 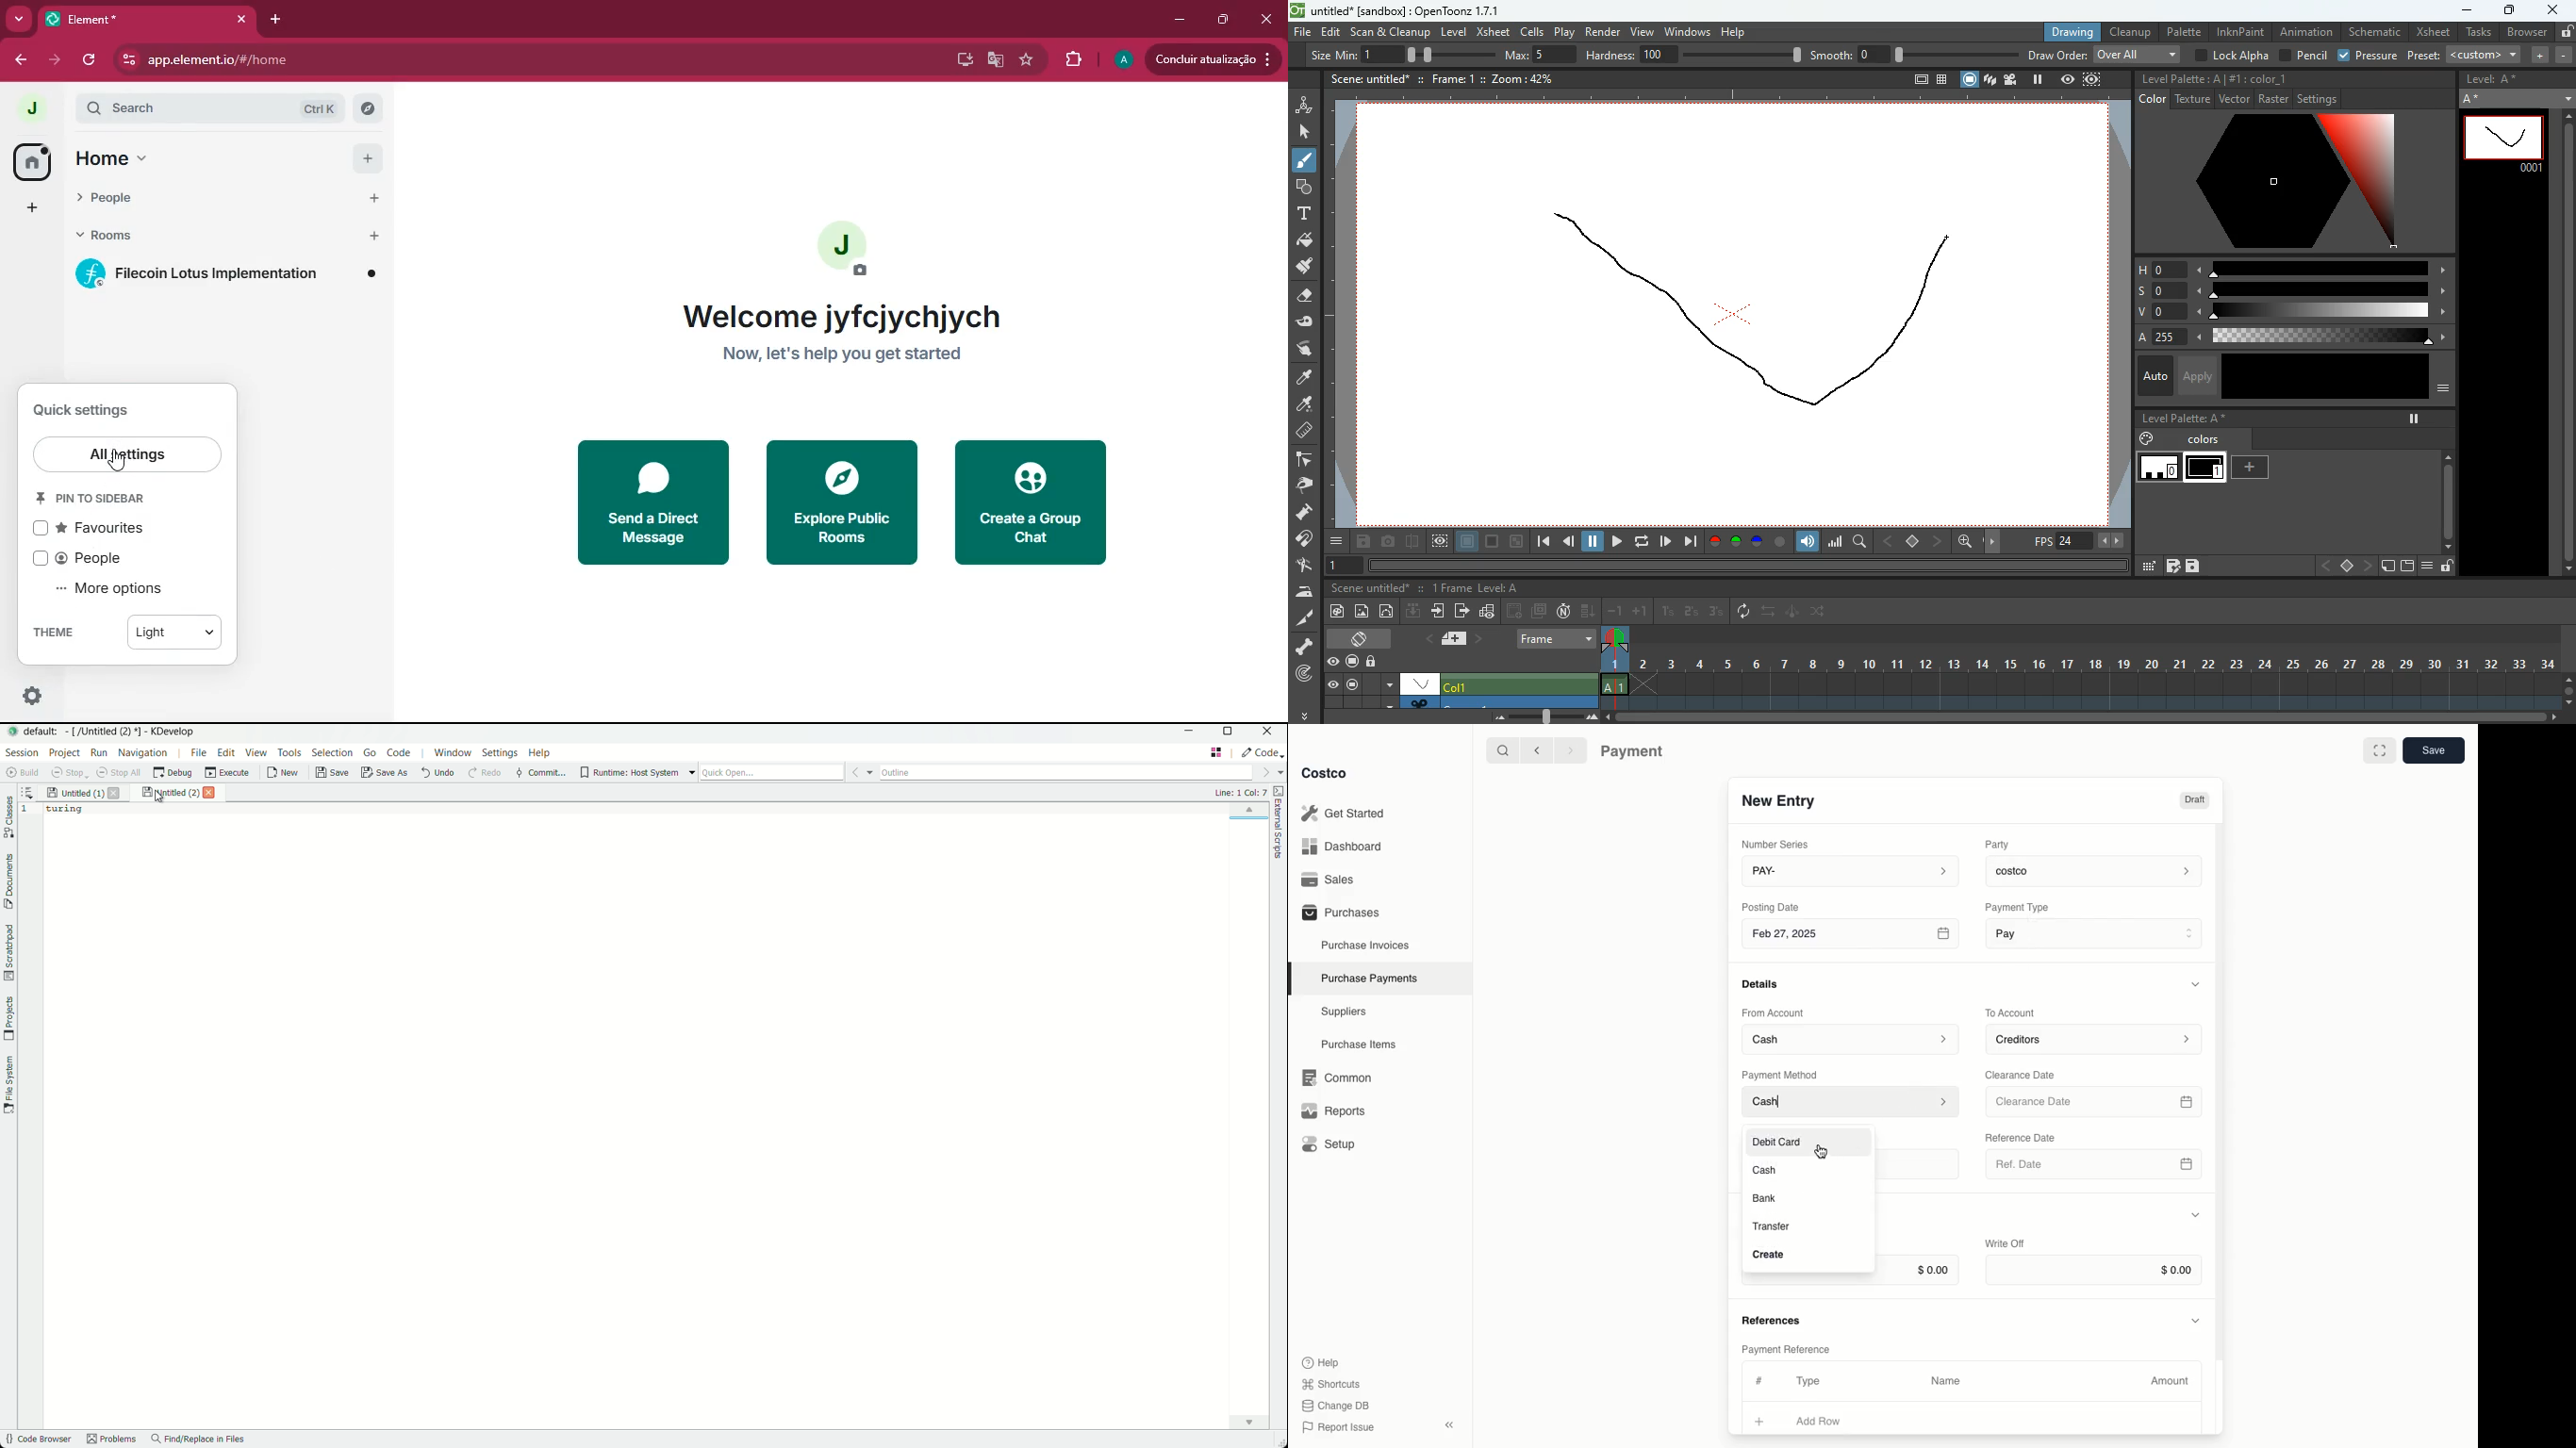 I want to click on texture, so click(x=2192, y=99).